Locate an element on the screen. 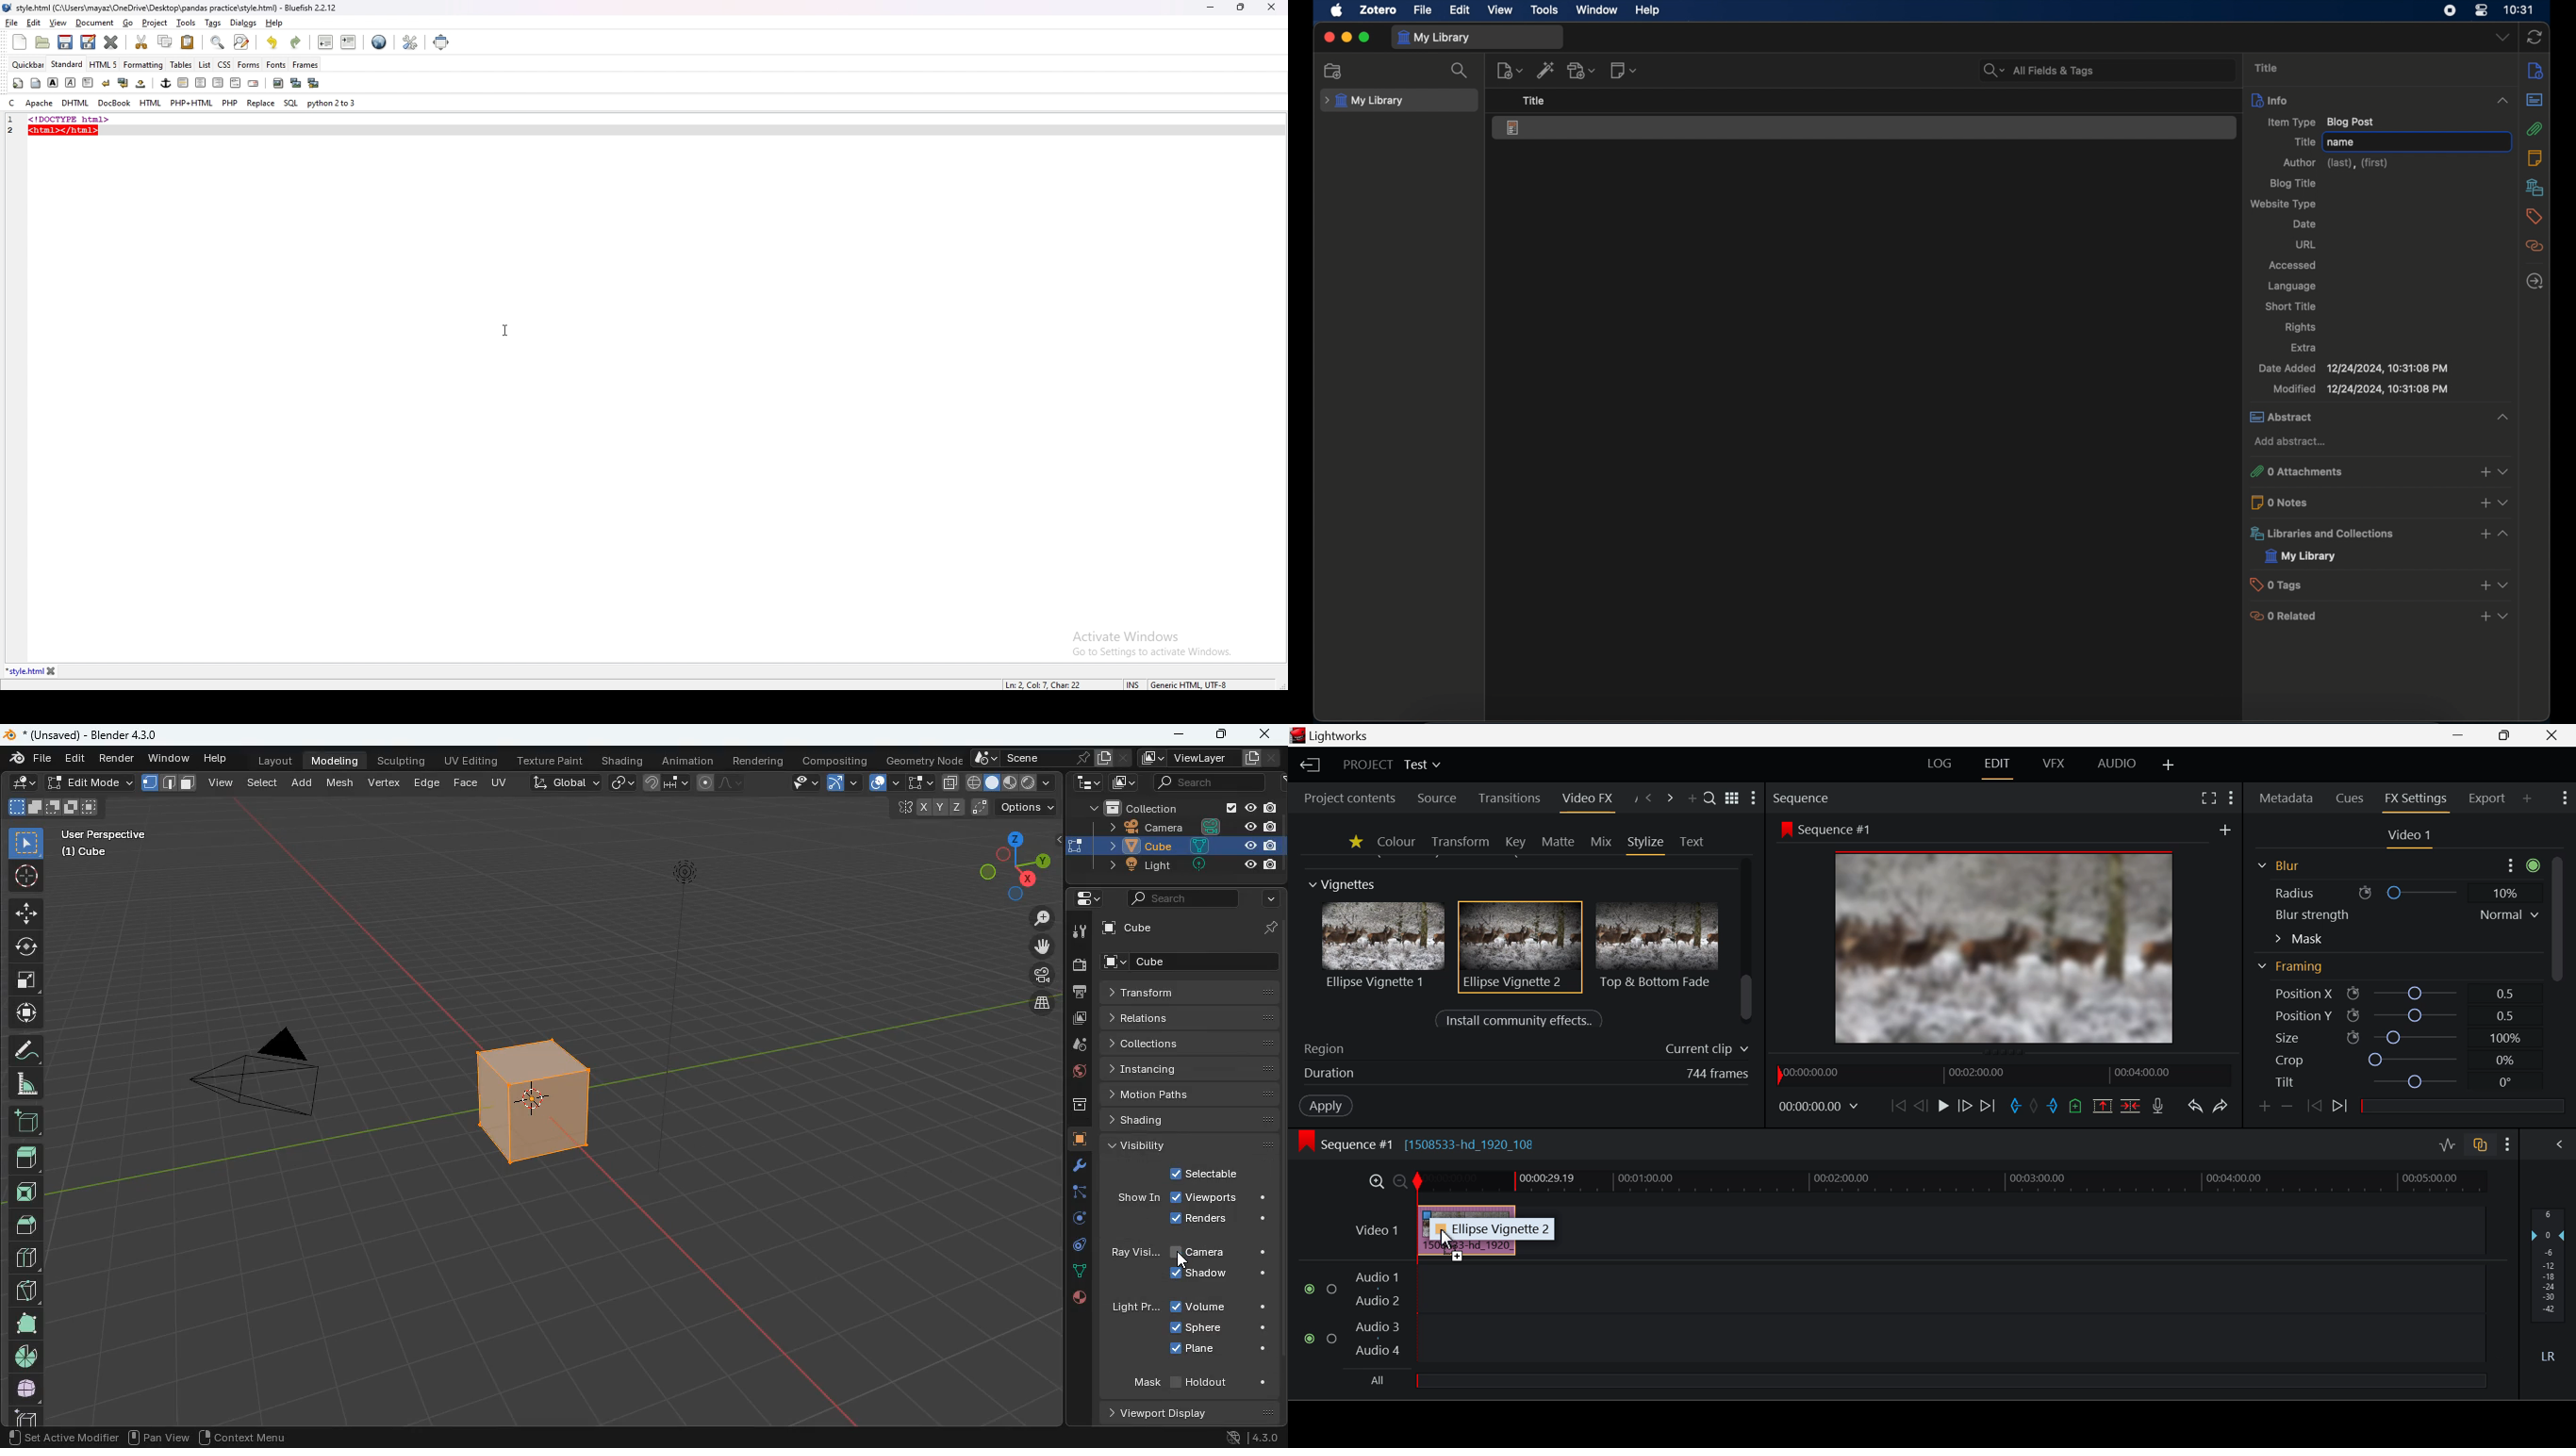 The height and width of the screenshot is (1456, 2576). mesh is located at coordinates (340, 783).